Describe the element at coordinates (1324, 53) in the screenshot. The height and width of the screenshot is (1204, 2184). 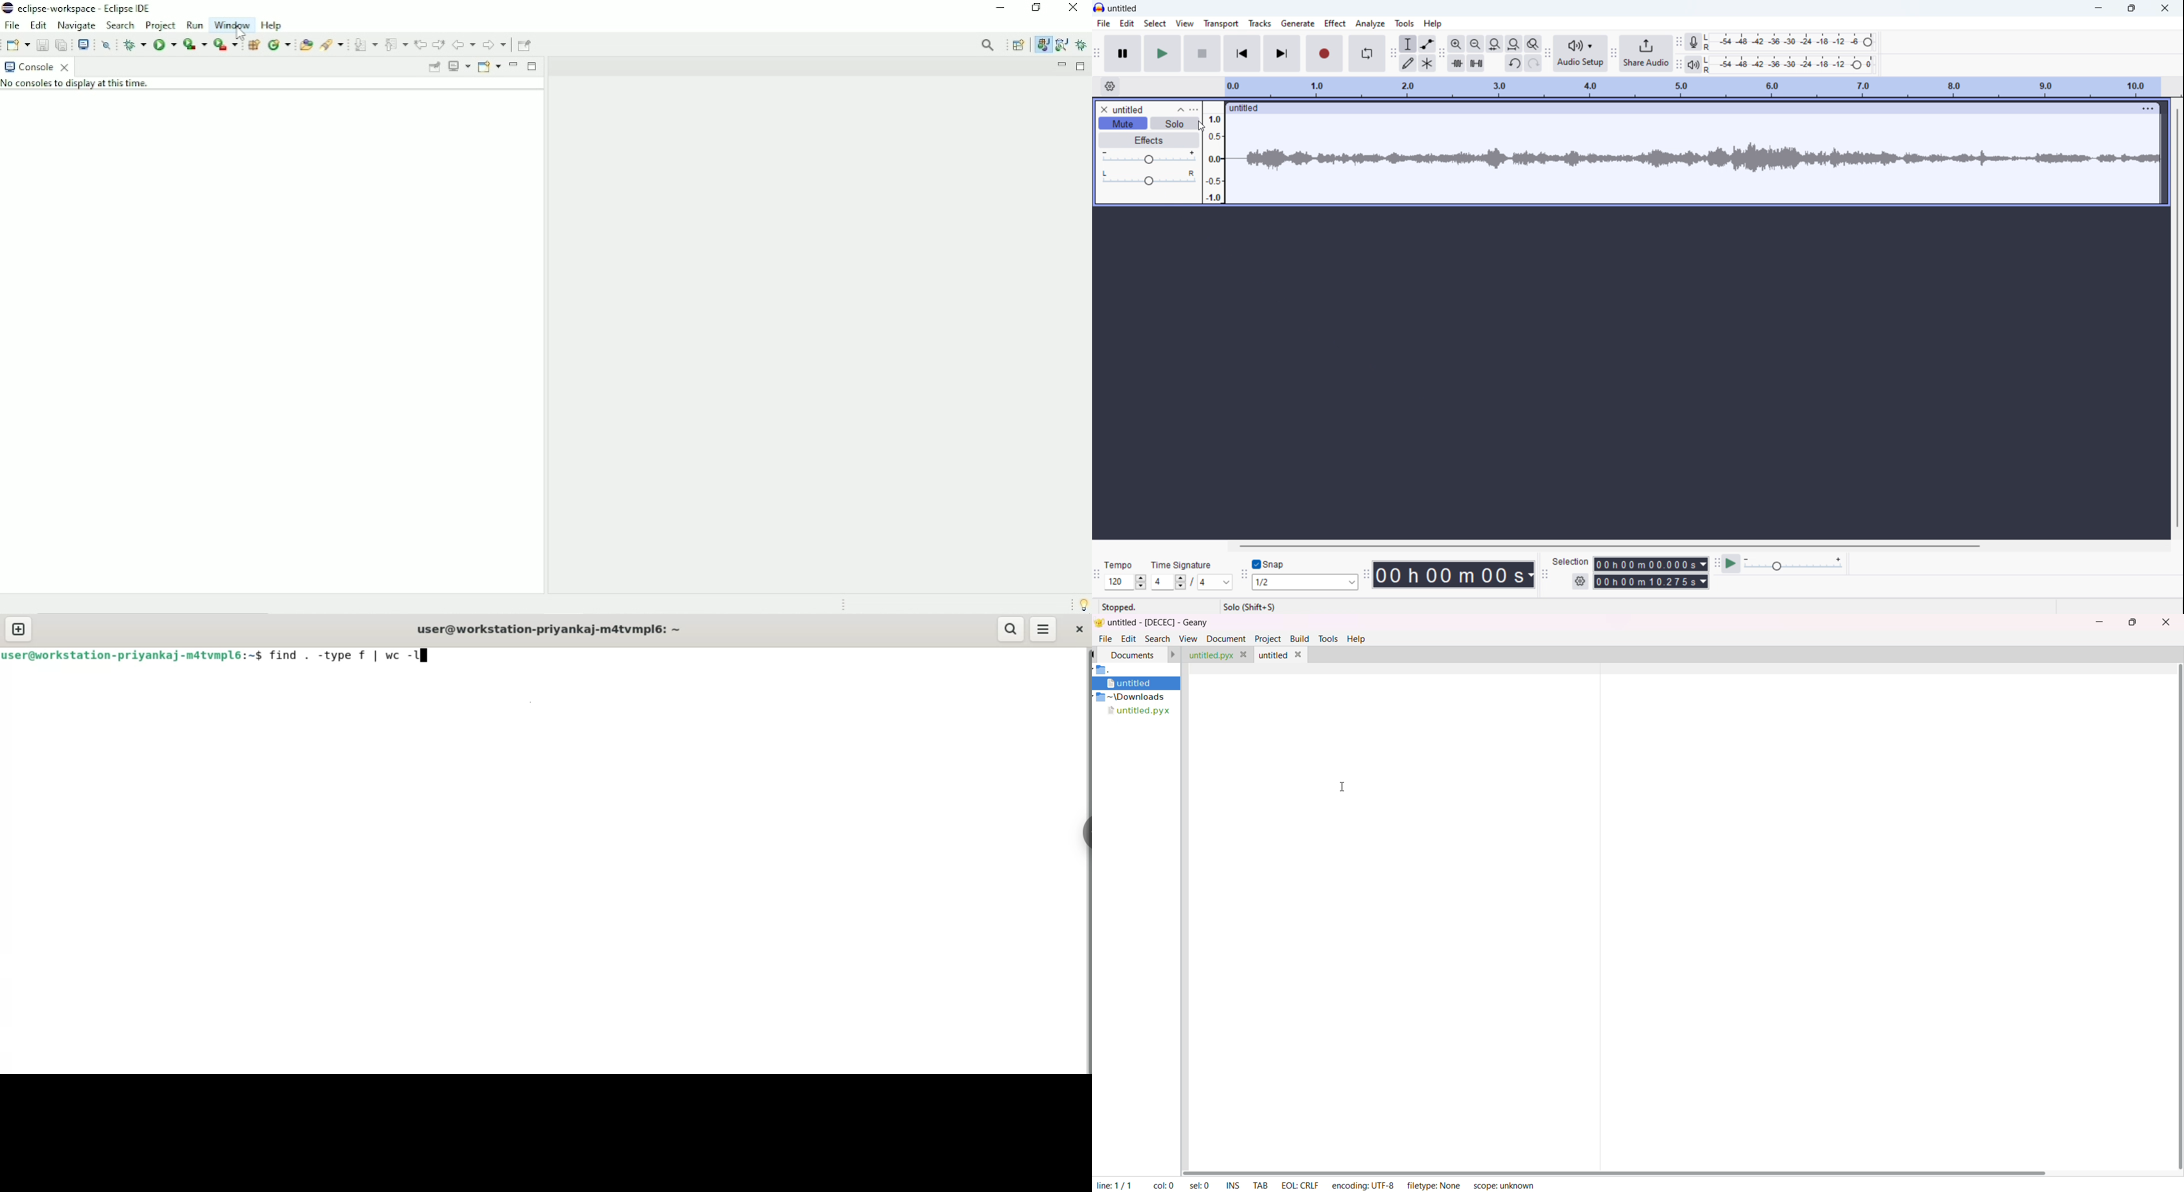
I see `record` at that location.